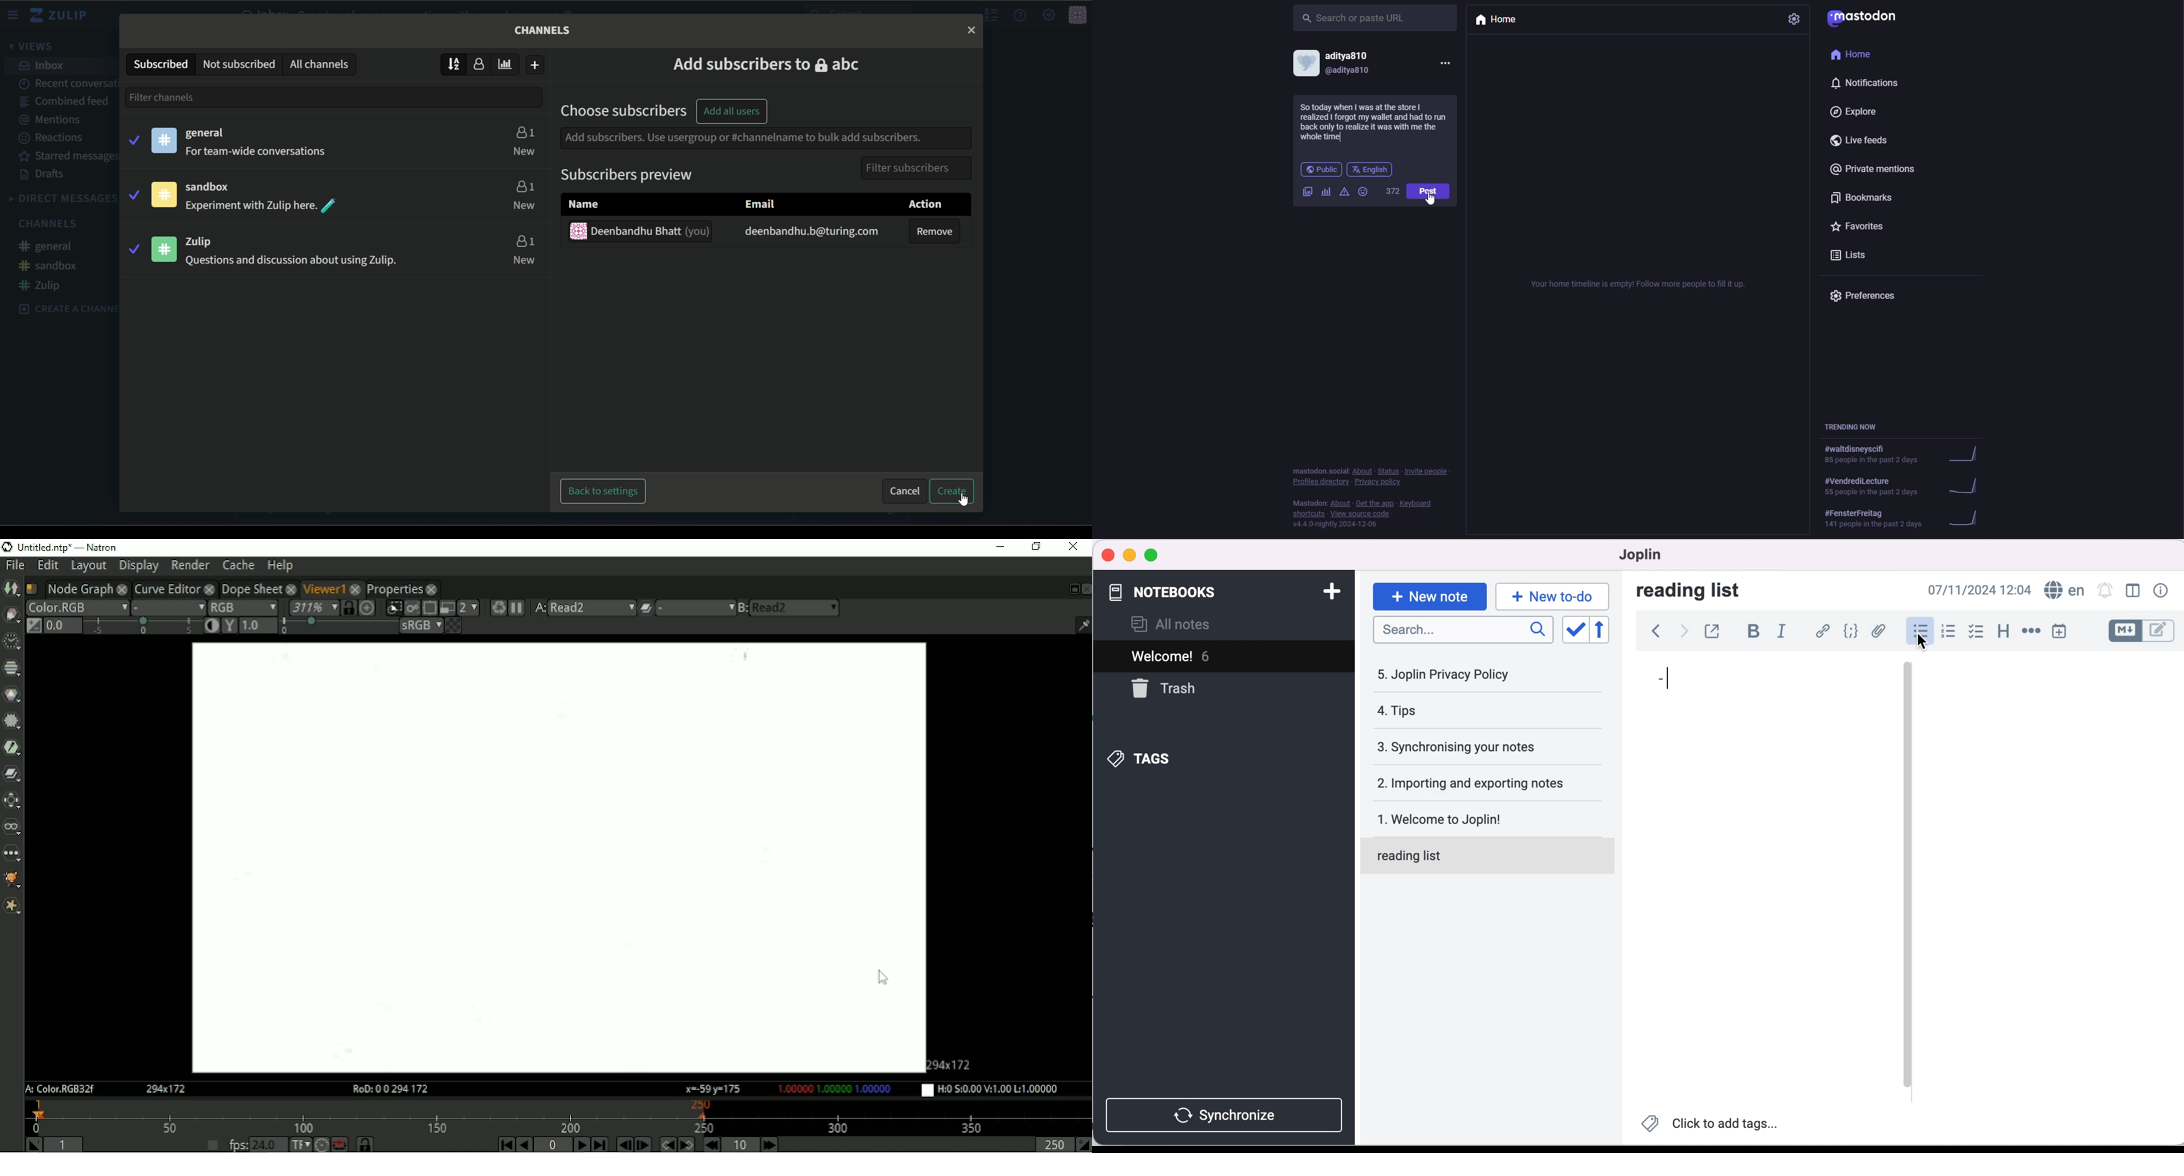  I want to click on close, so click(971, 29).